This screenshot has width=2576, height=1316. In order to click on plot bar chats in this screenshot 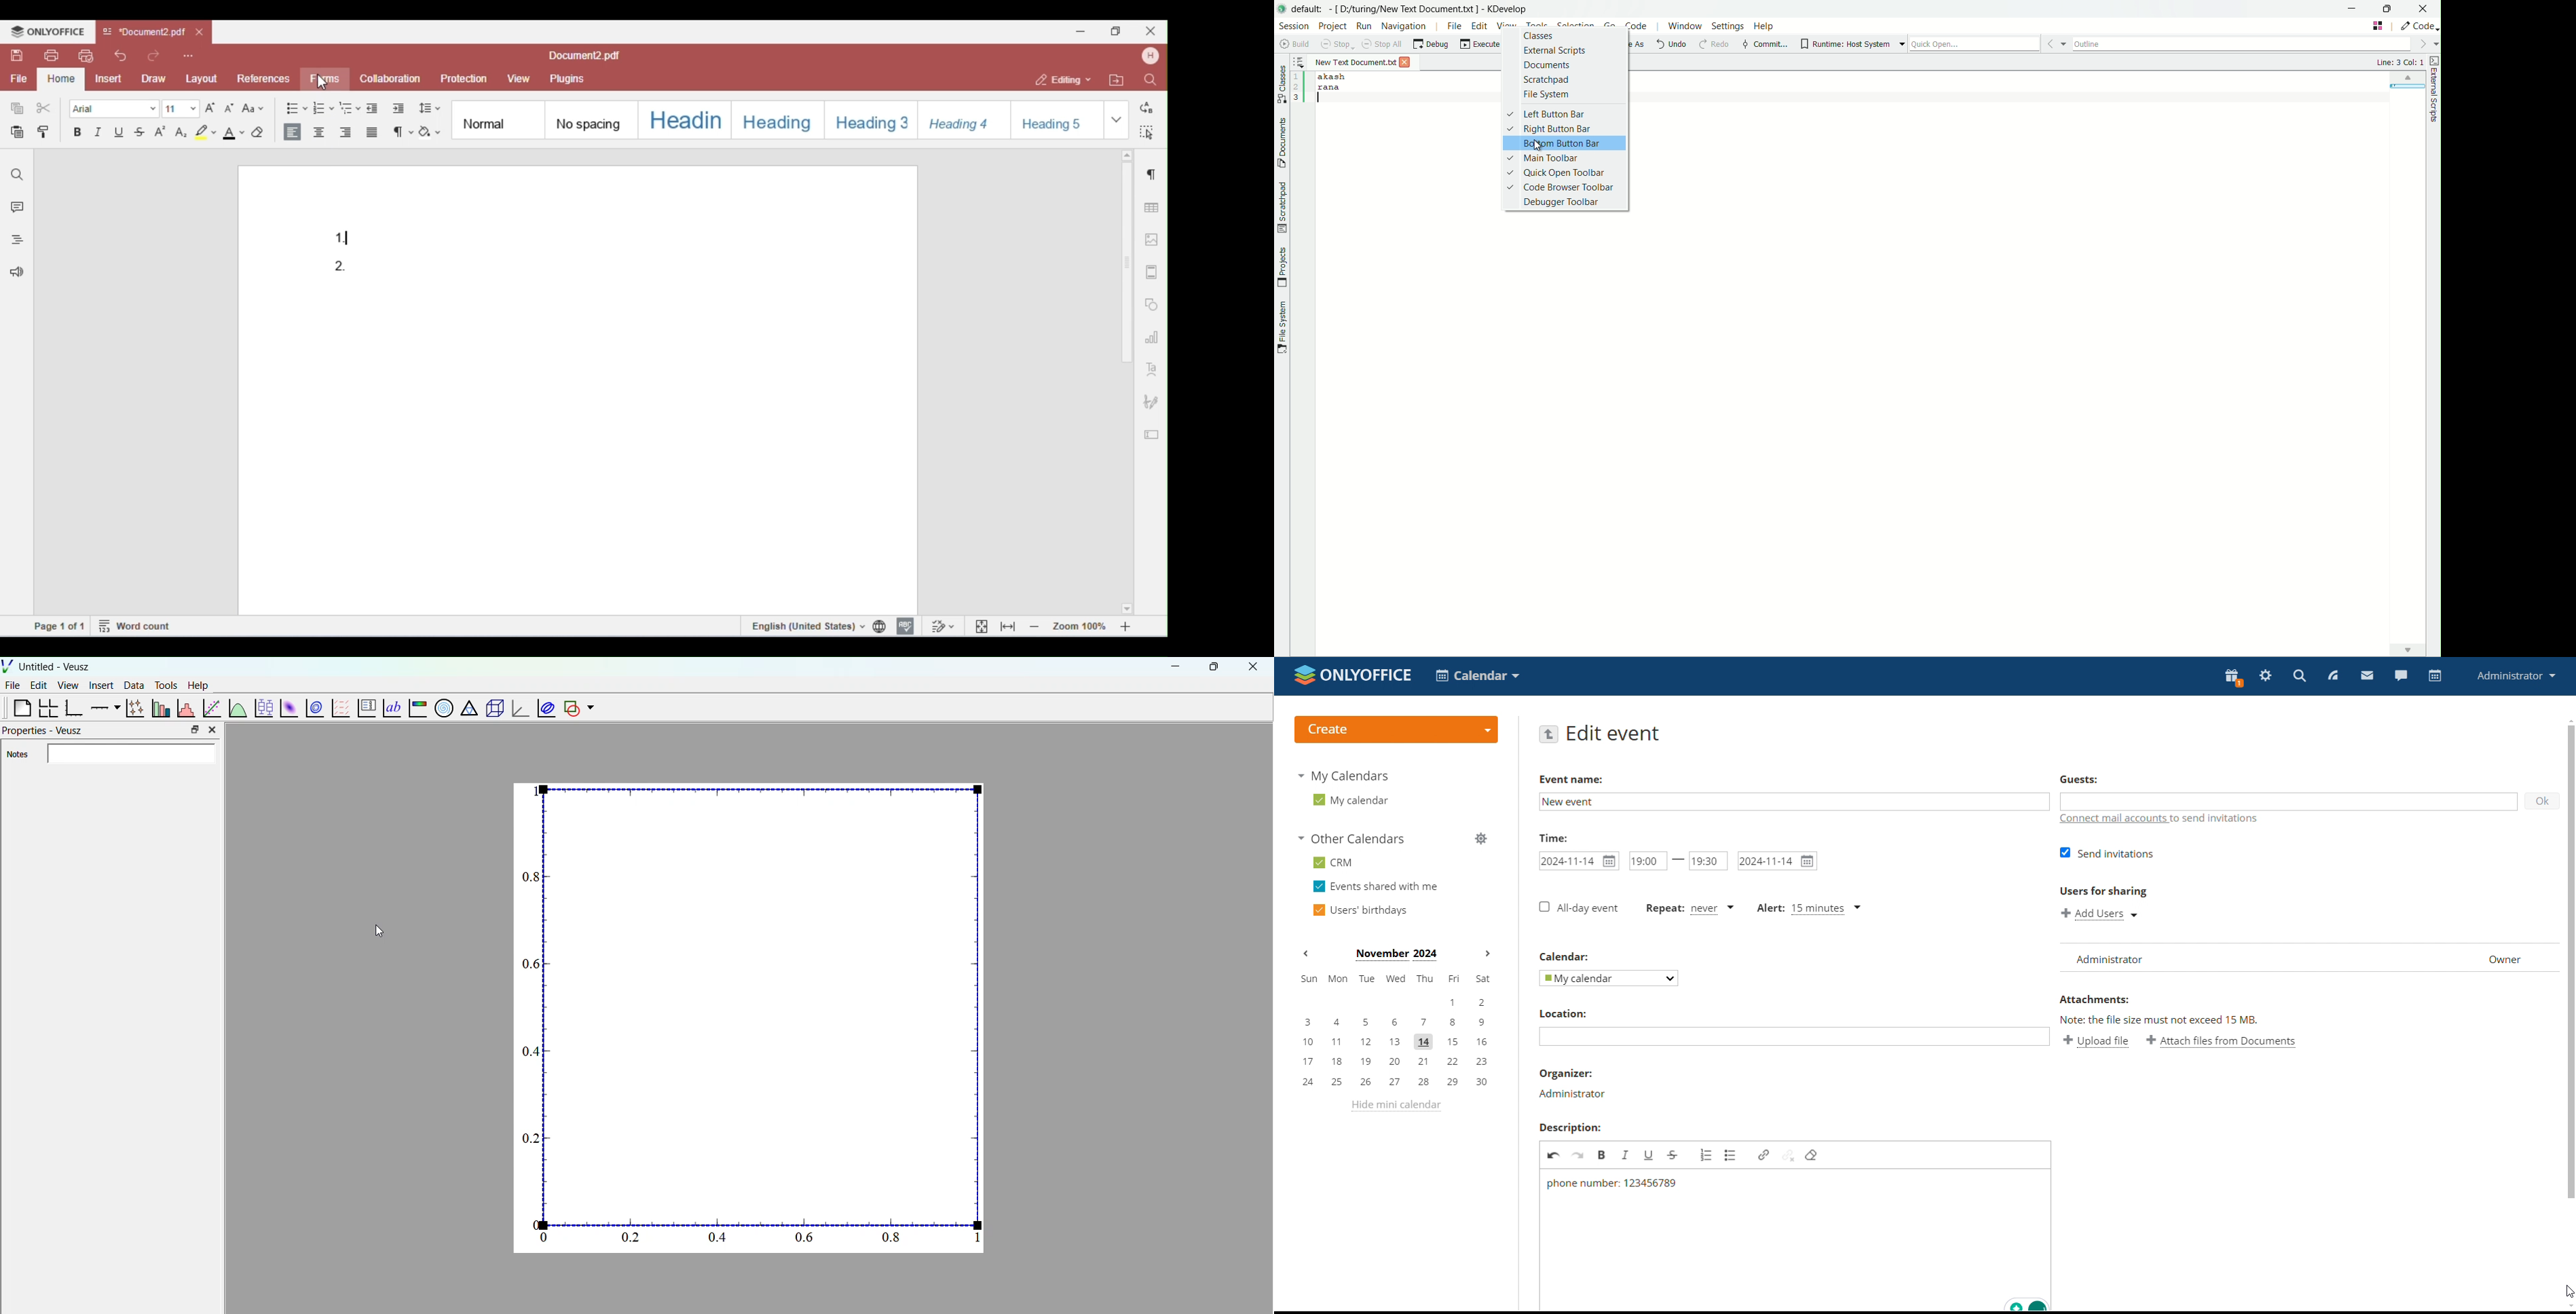, I will do `click(159, 708)`.